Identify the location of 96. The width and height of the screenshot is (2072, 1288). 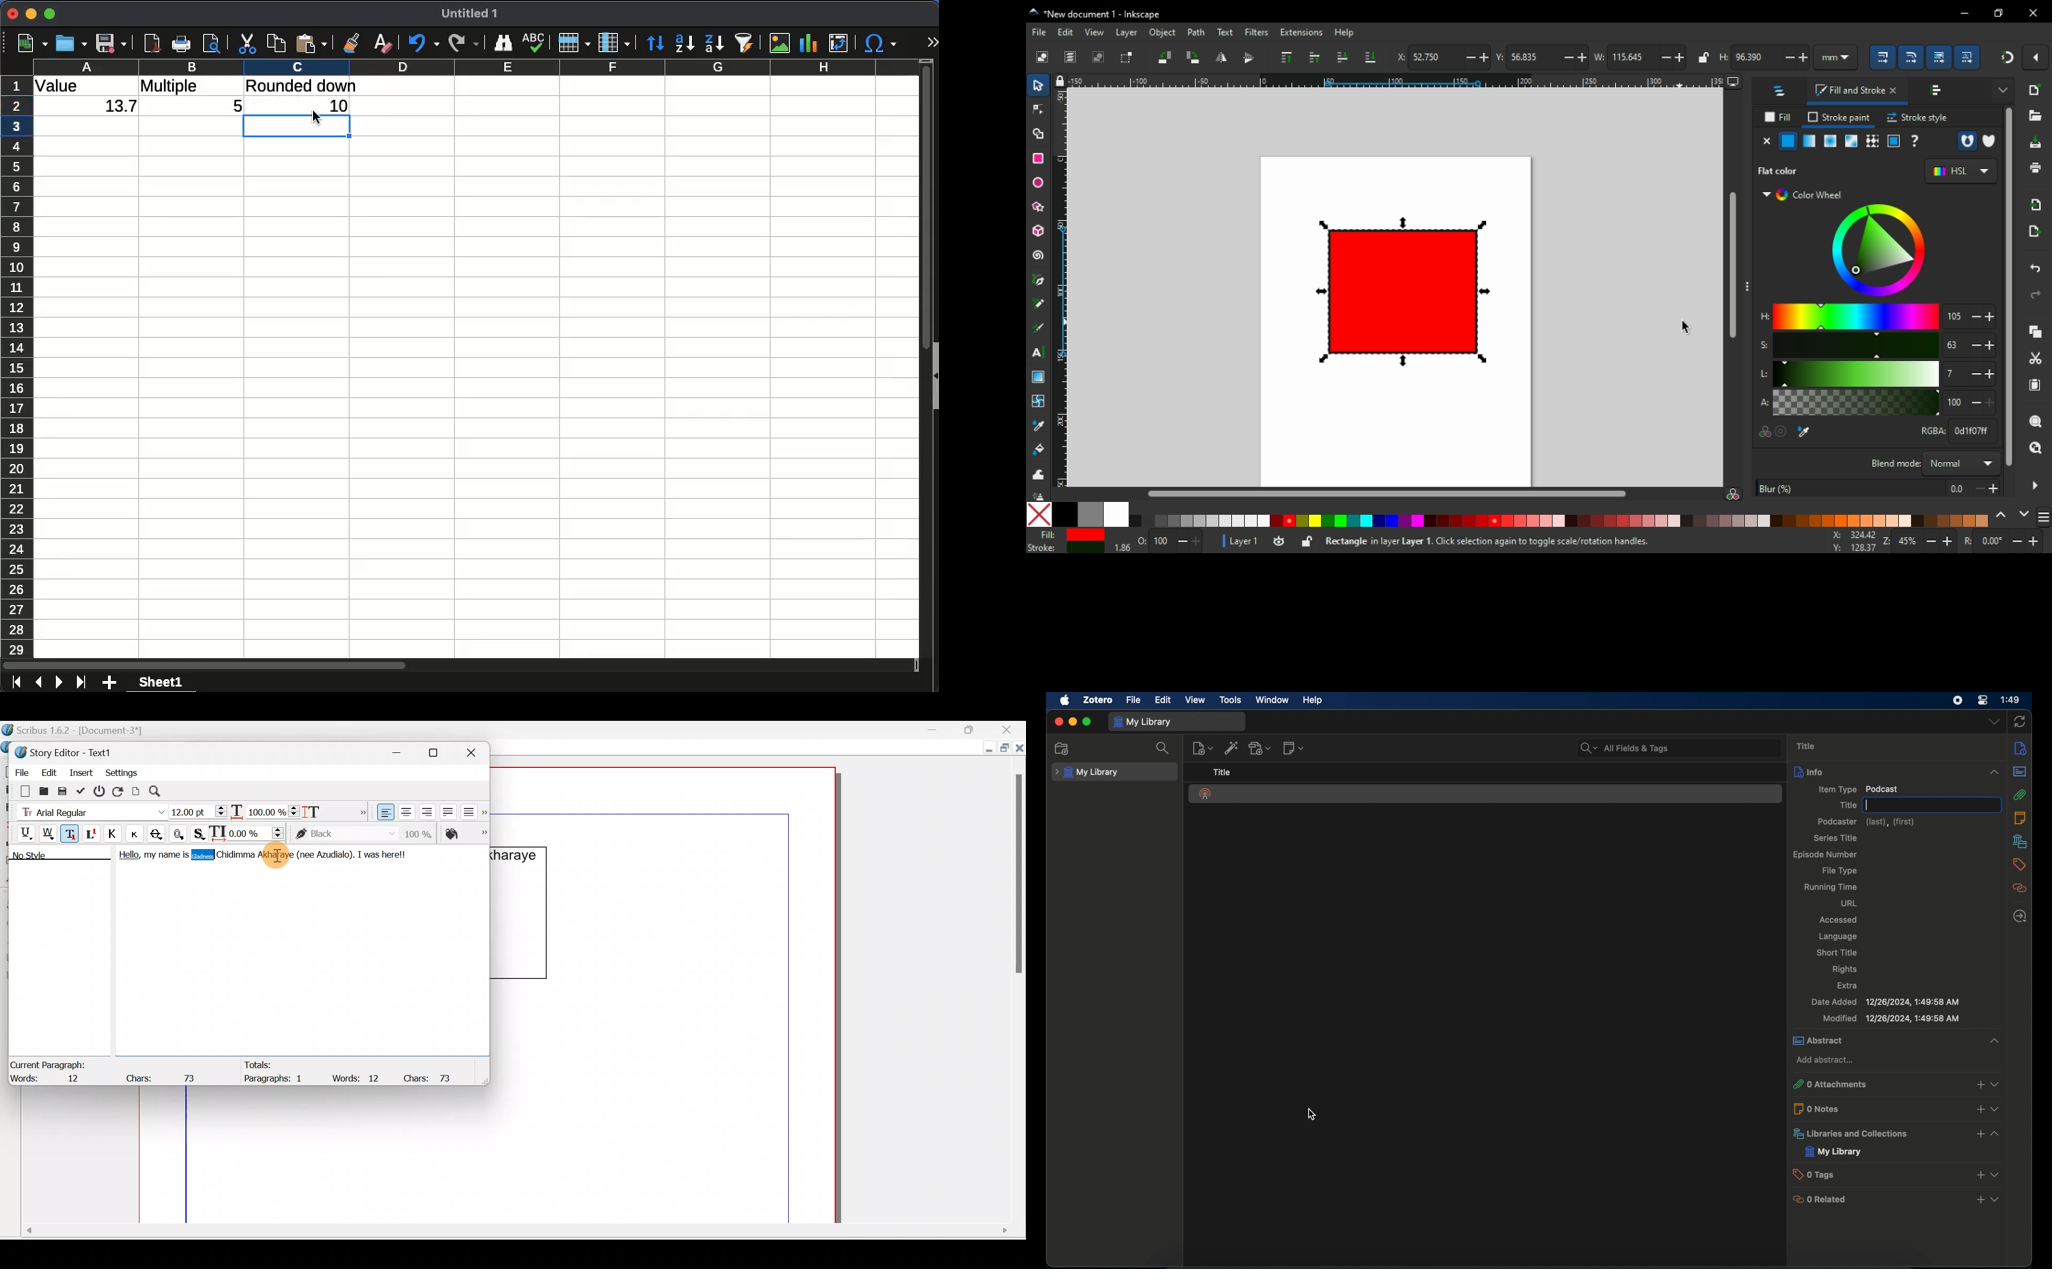
(1757, 57).